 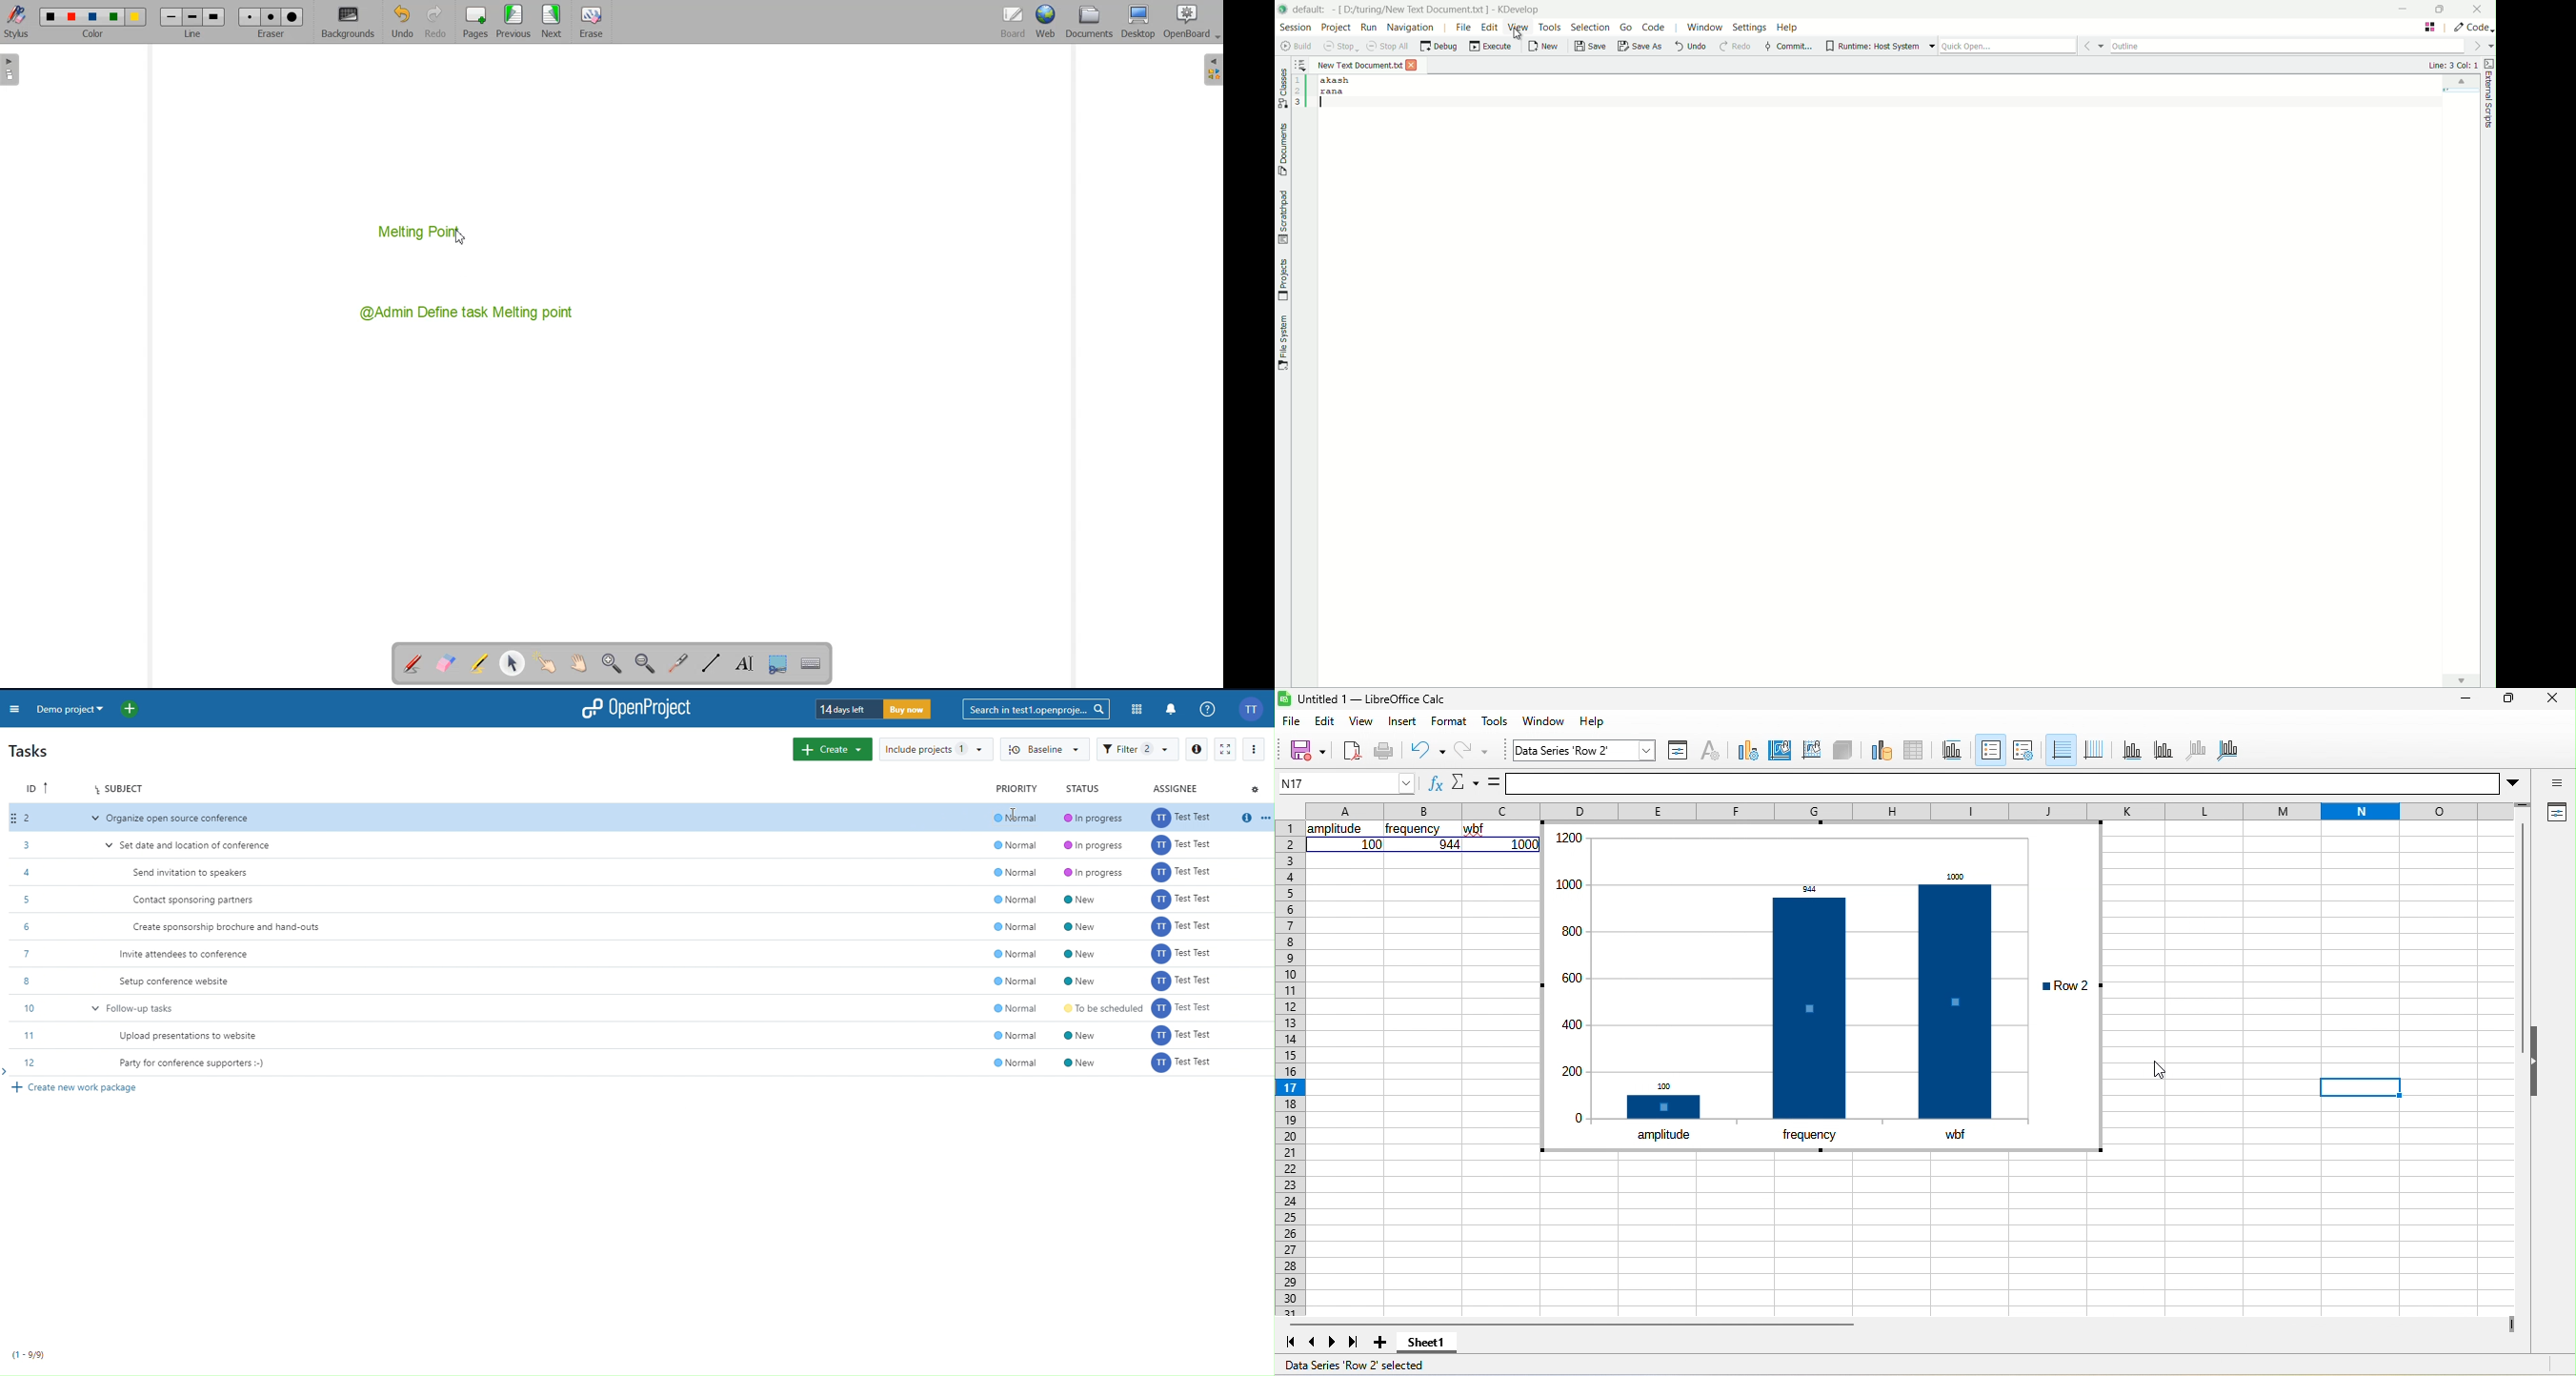 I want to click on line numbers, so click(x=1300, y=92).